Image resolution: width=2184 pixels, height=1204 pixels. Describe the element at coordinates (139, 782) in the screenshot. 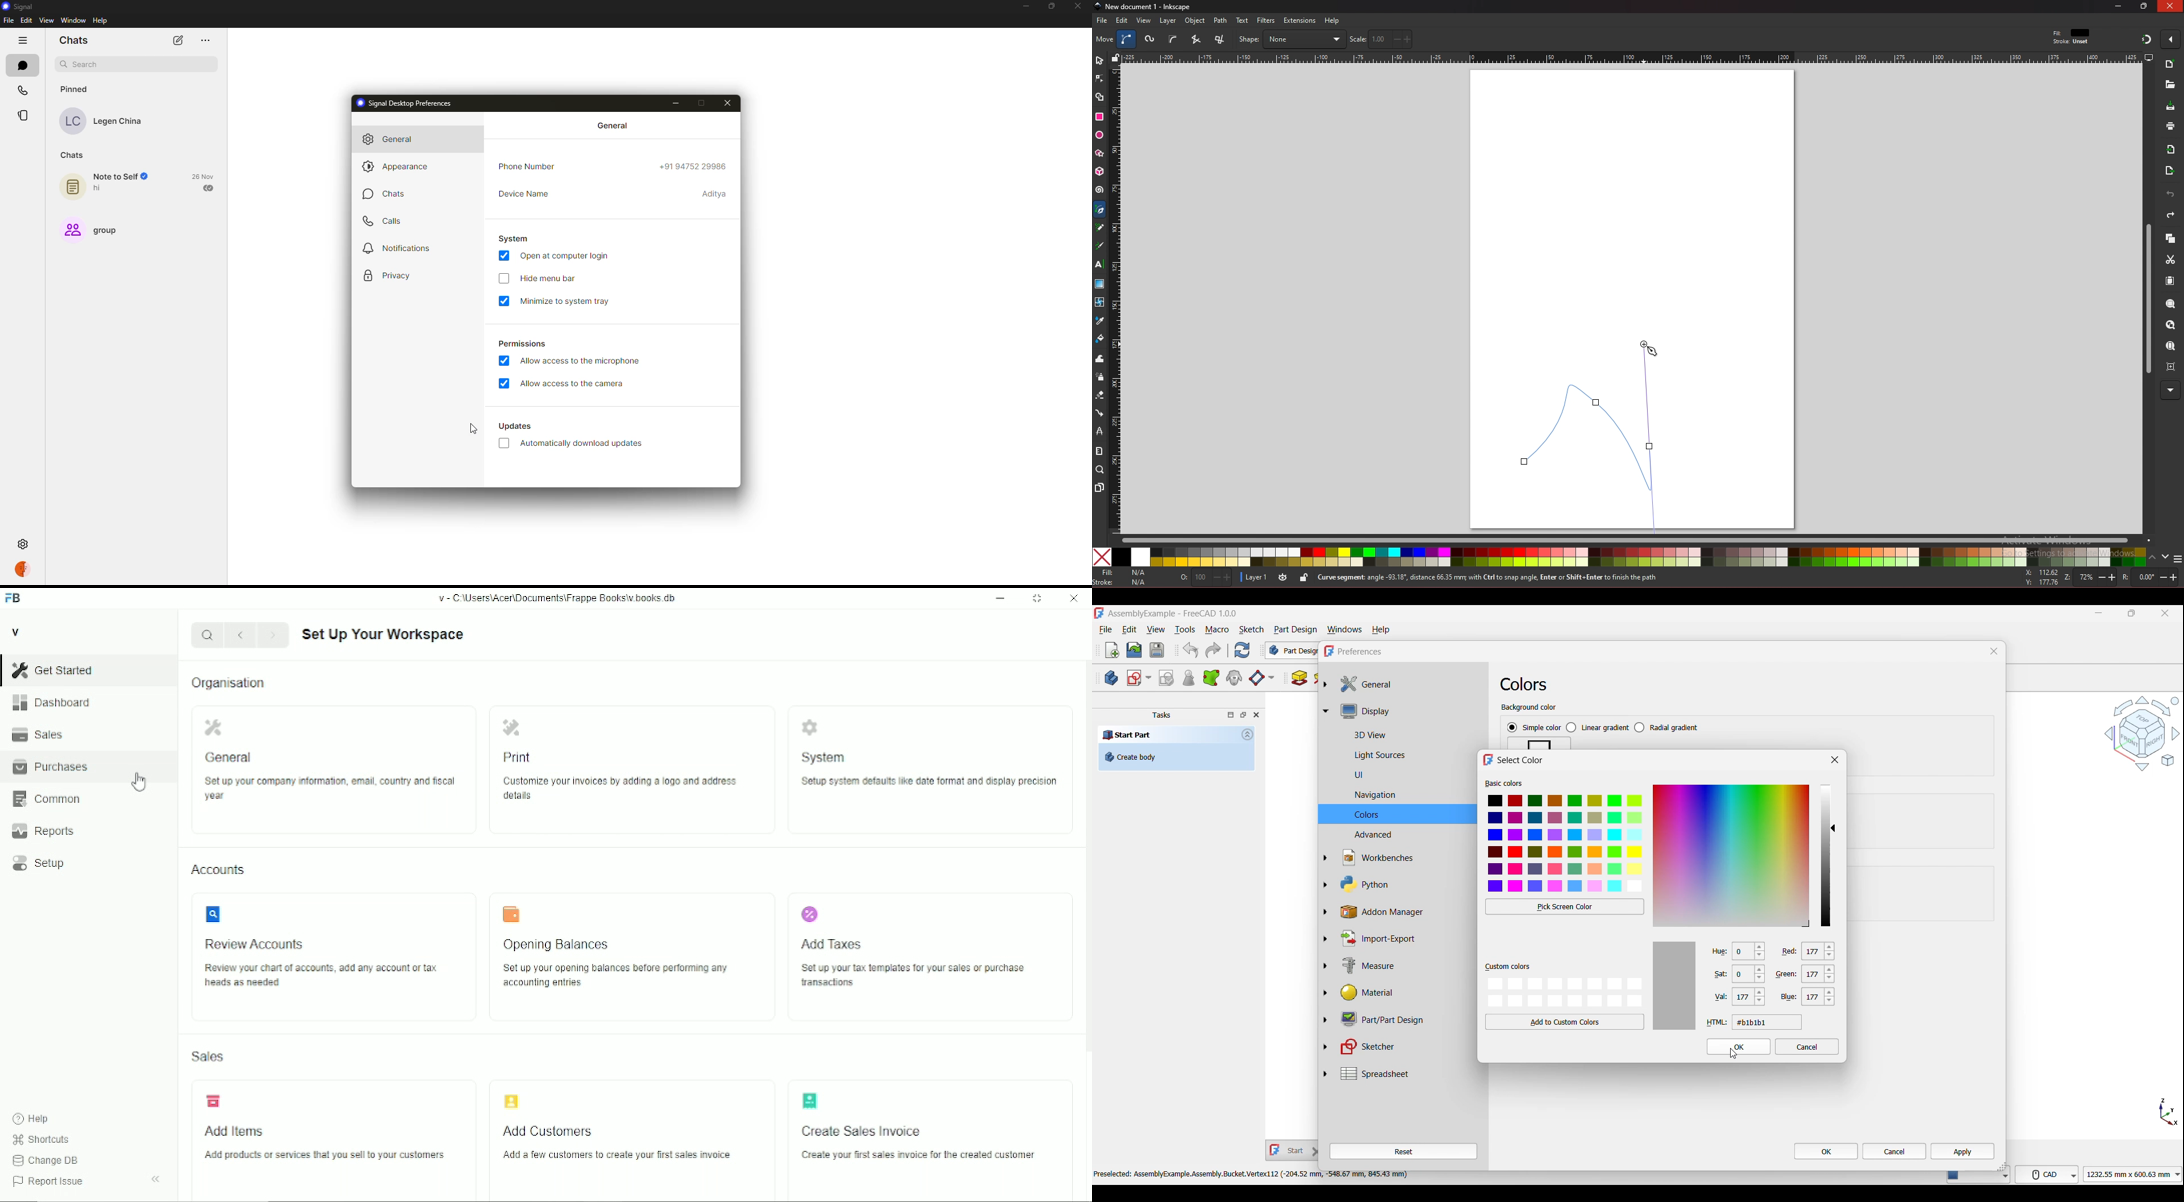

I see `cursor` at that location.